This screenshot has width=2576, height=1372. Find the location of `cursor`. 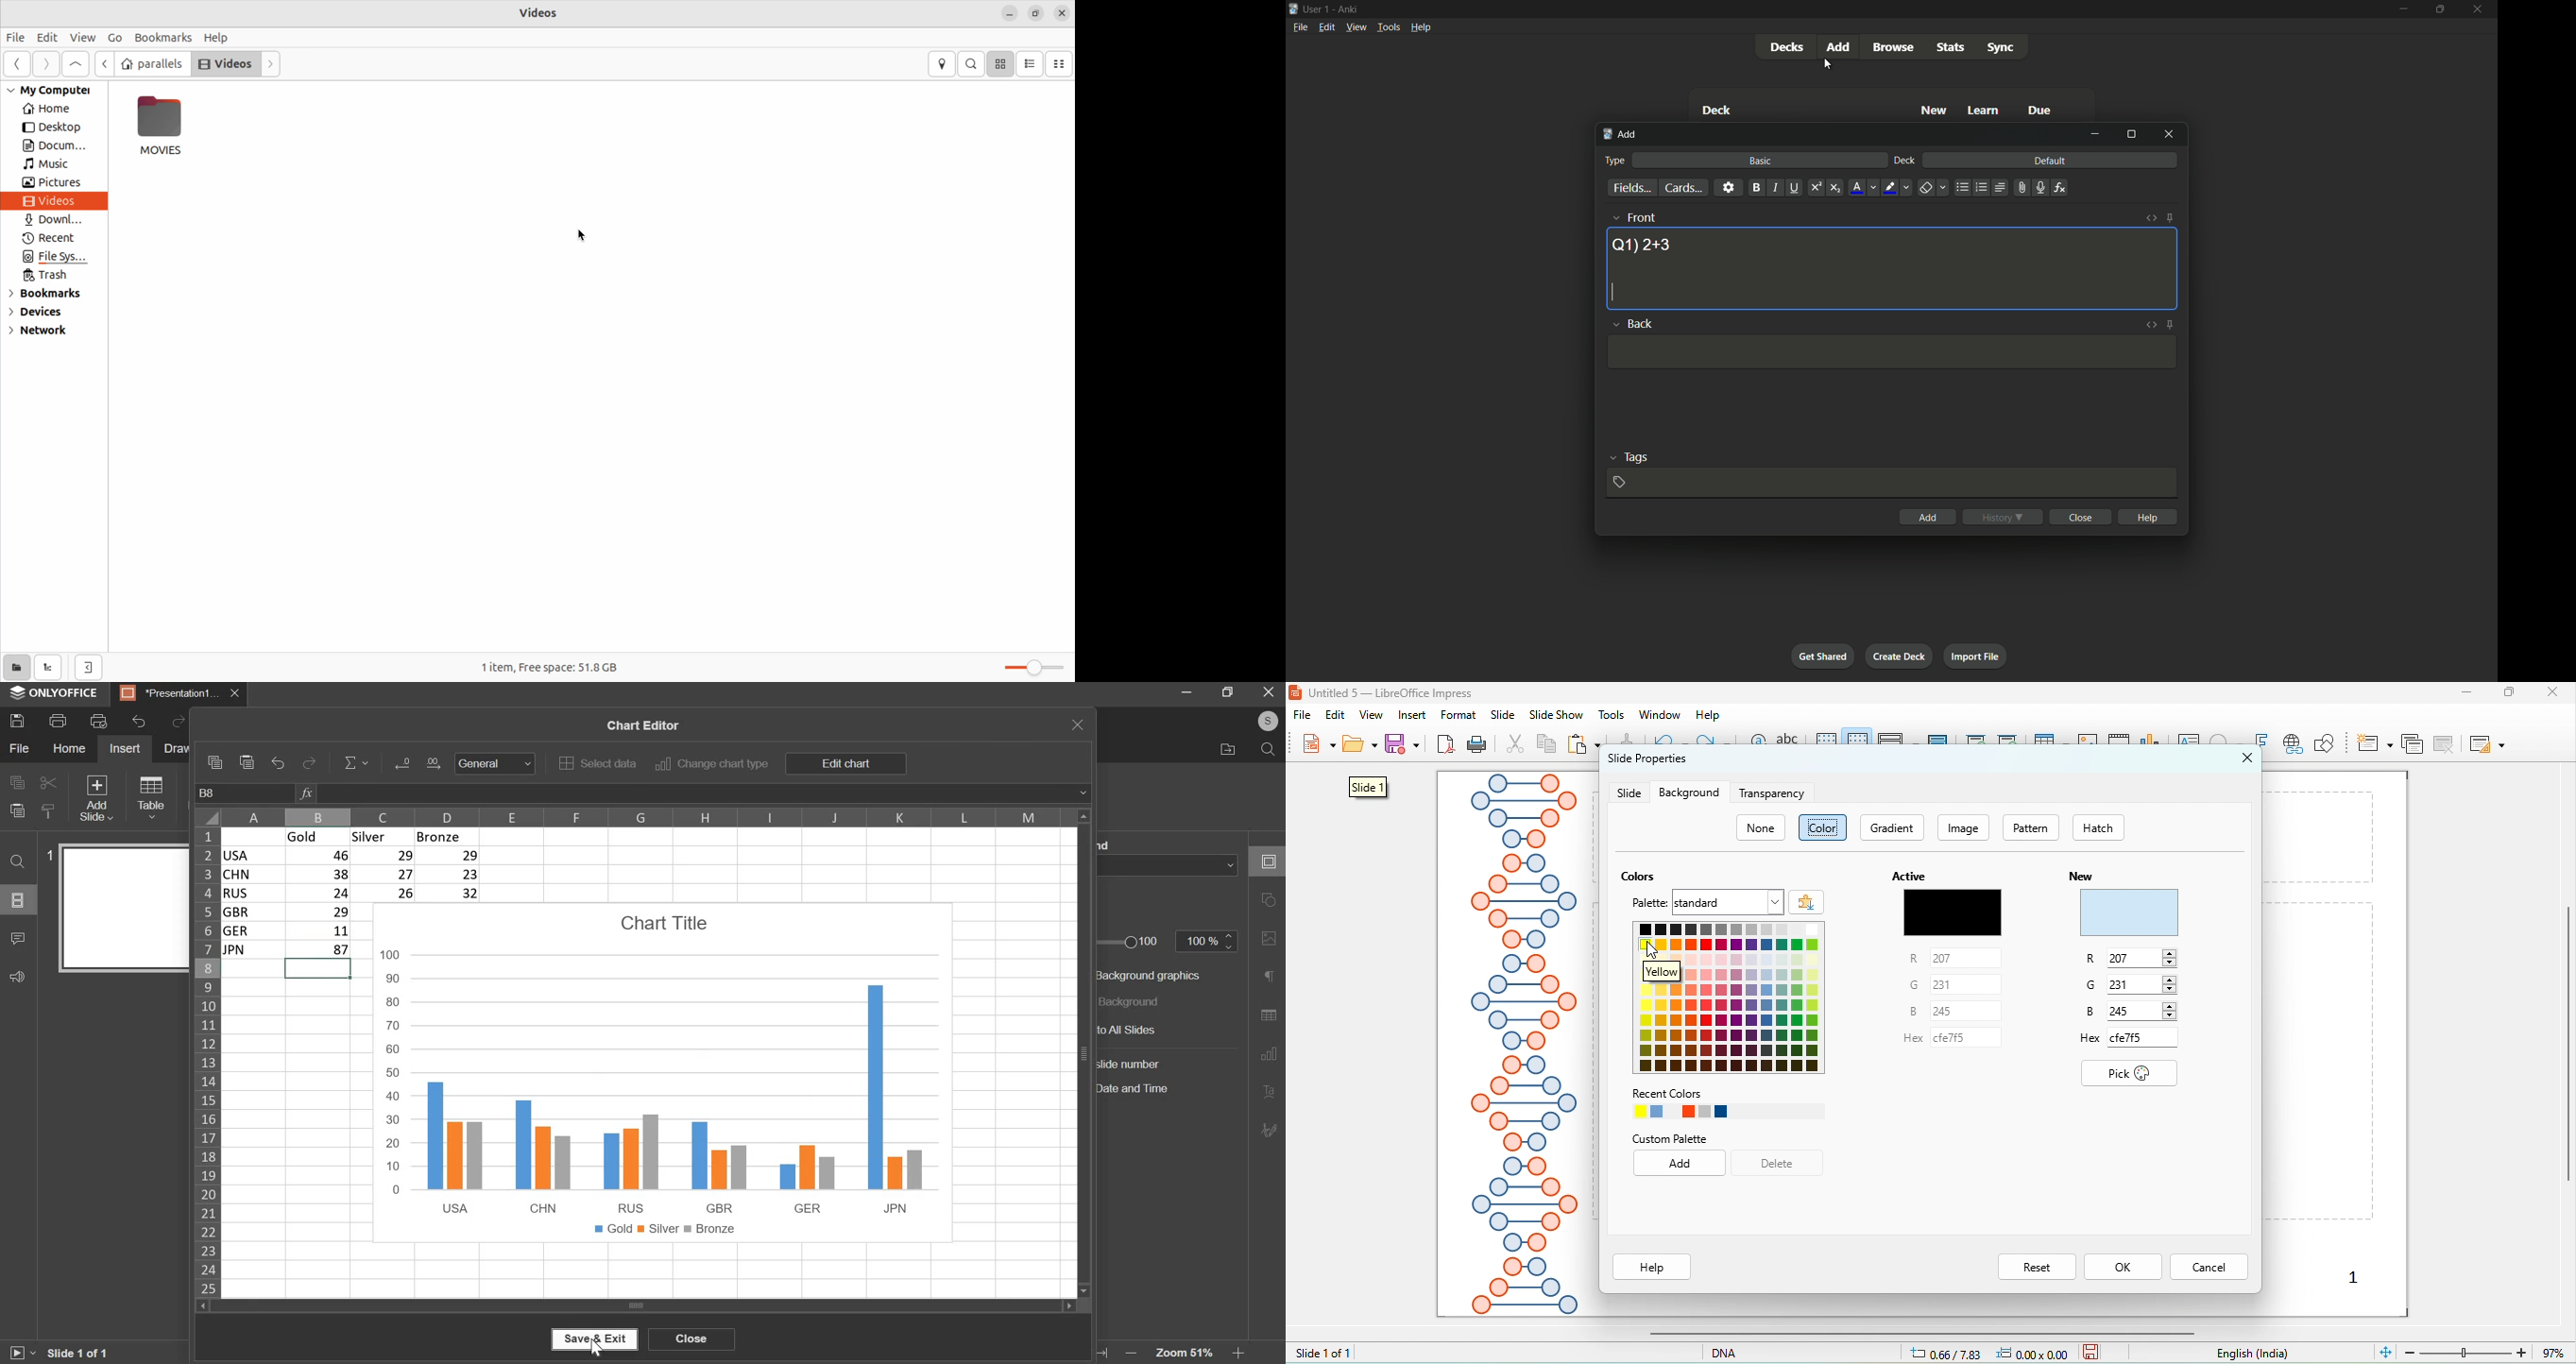

cursor is located at coordinates (1828, 65).